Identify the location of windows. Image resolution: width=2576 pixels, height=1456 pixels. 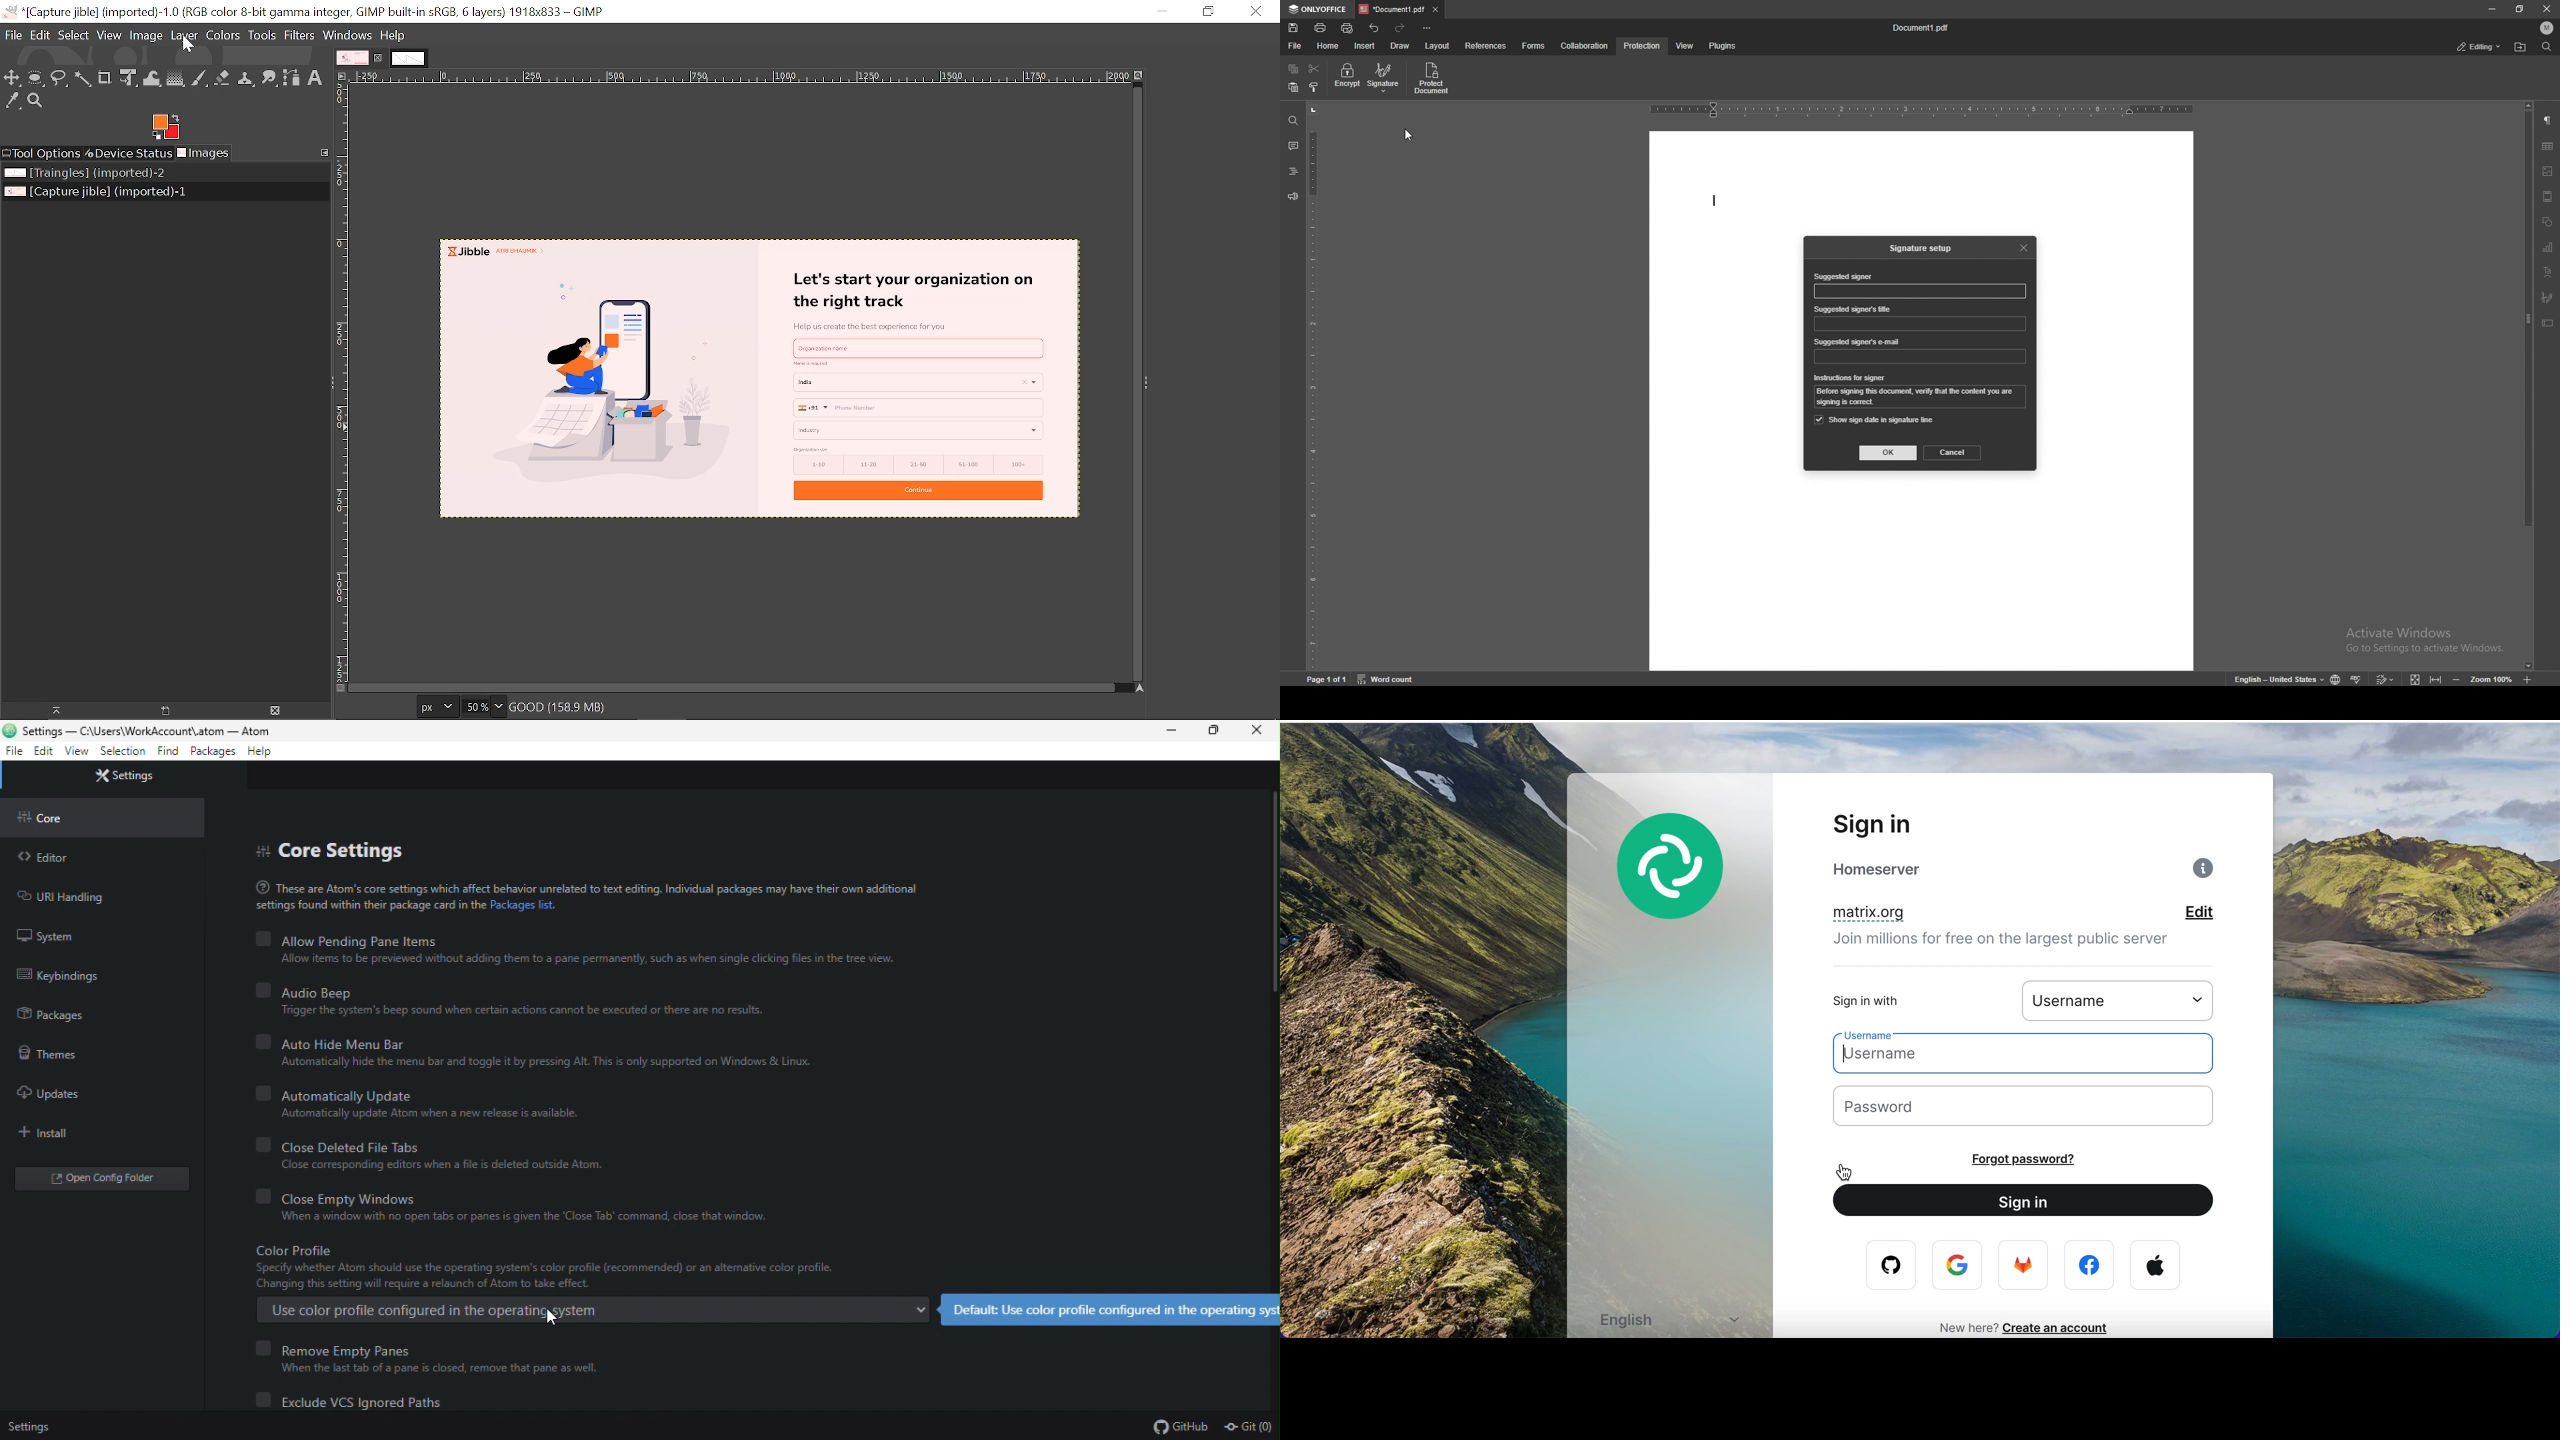
(347, 35).